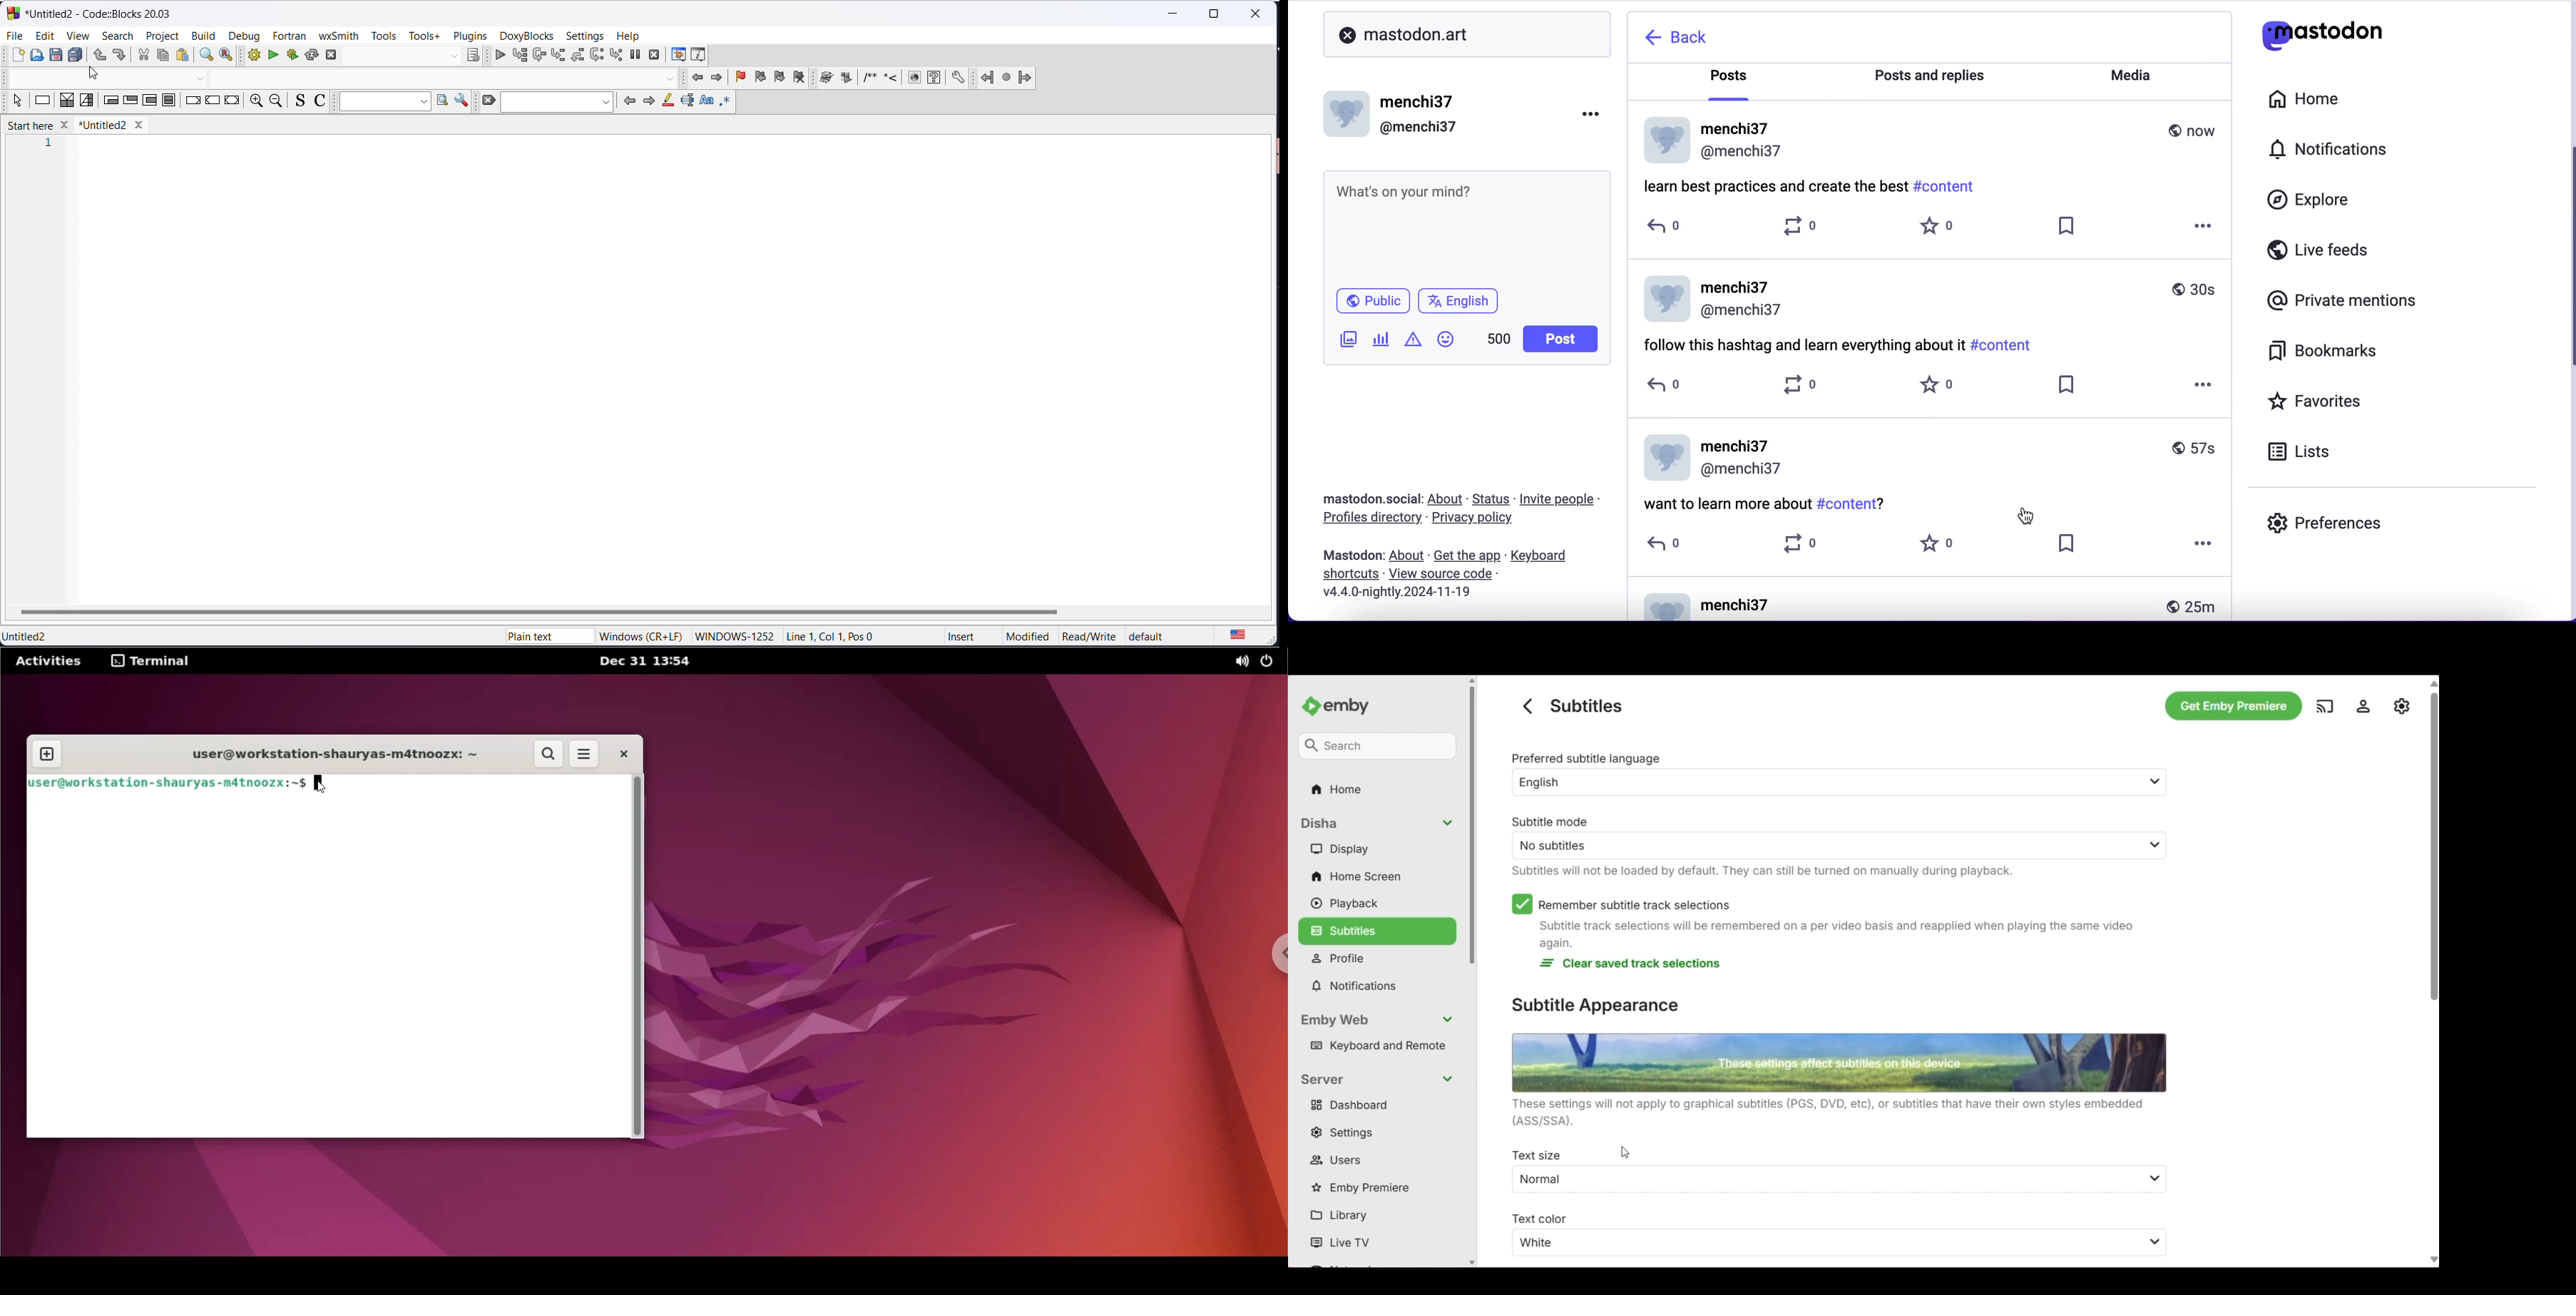  I want to click on mastodon.social, so click(1367, 498).